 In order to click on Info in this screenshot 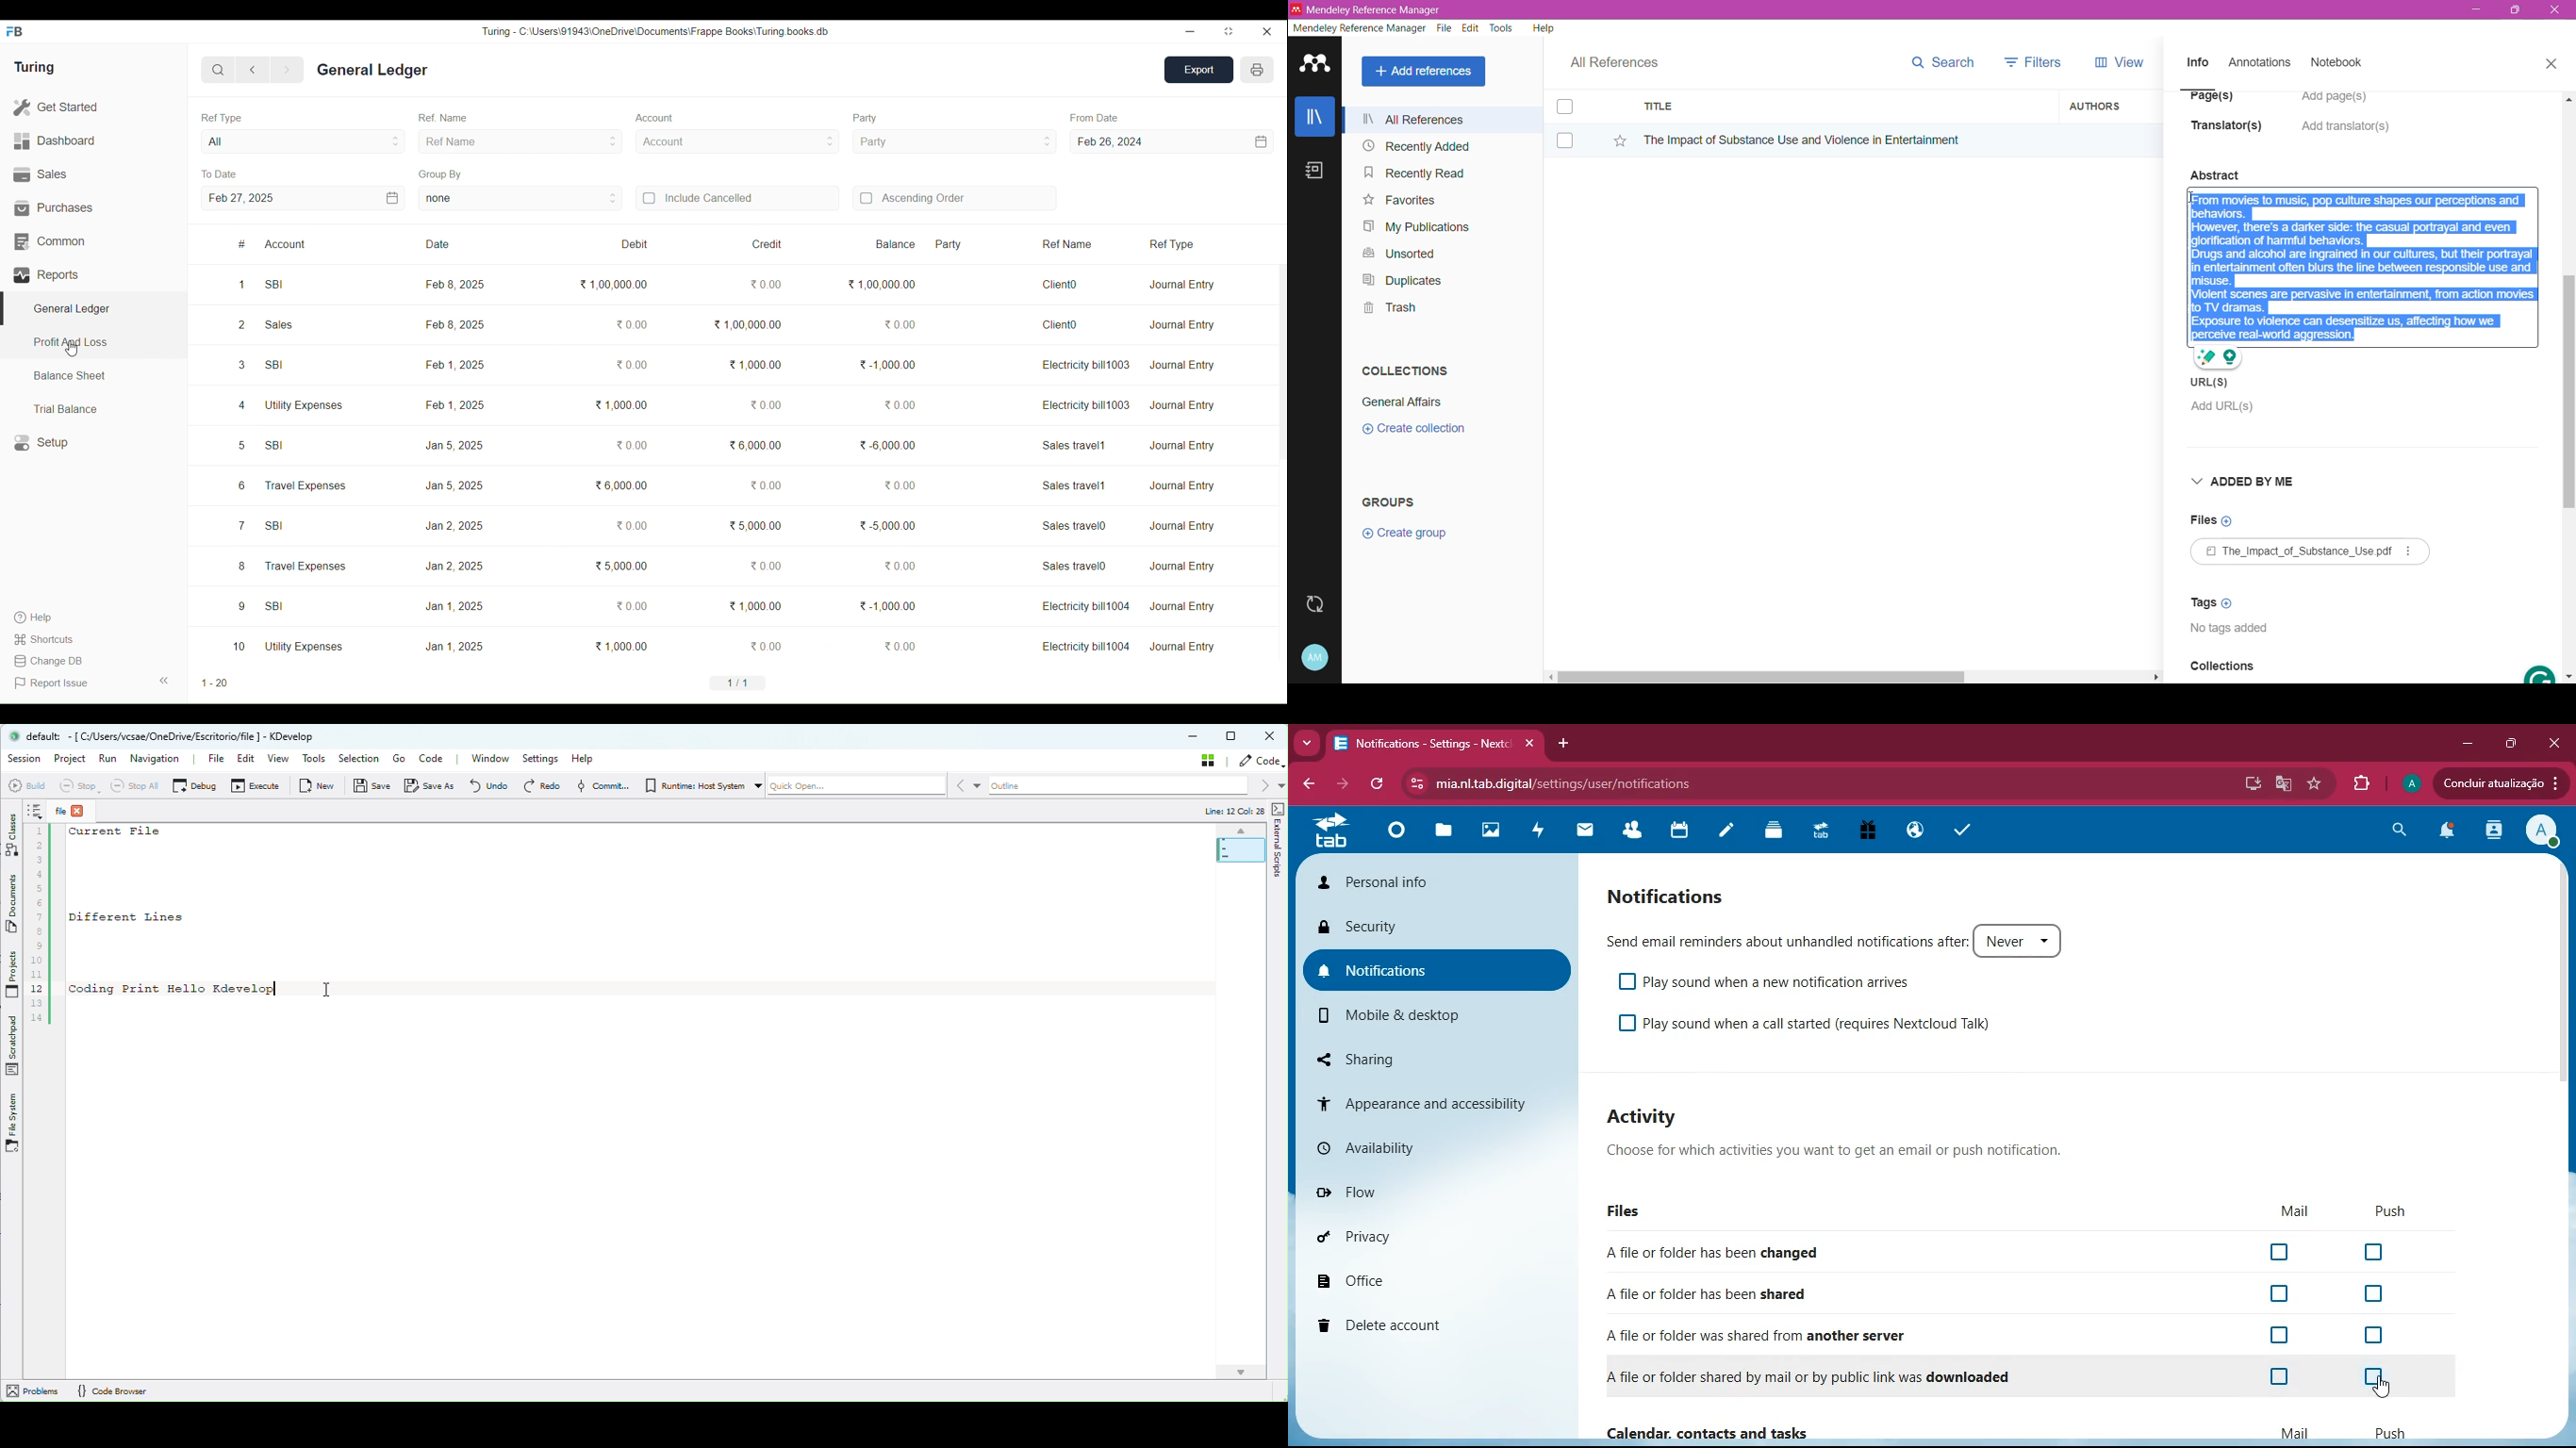, I will do `click(2197, 62)`.